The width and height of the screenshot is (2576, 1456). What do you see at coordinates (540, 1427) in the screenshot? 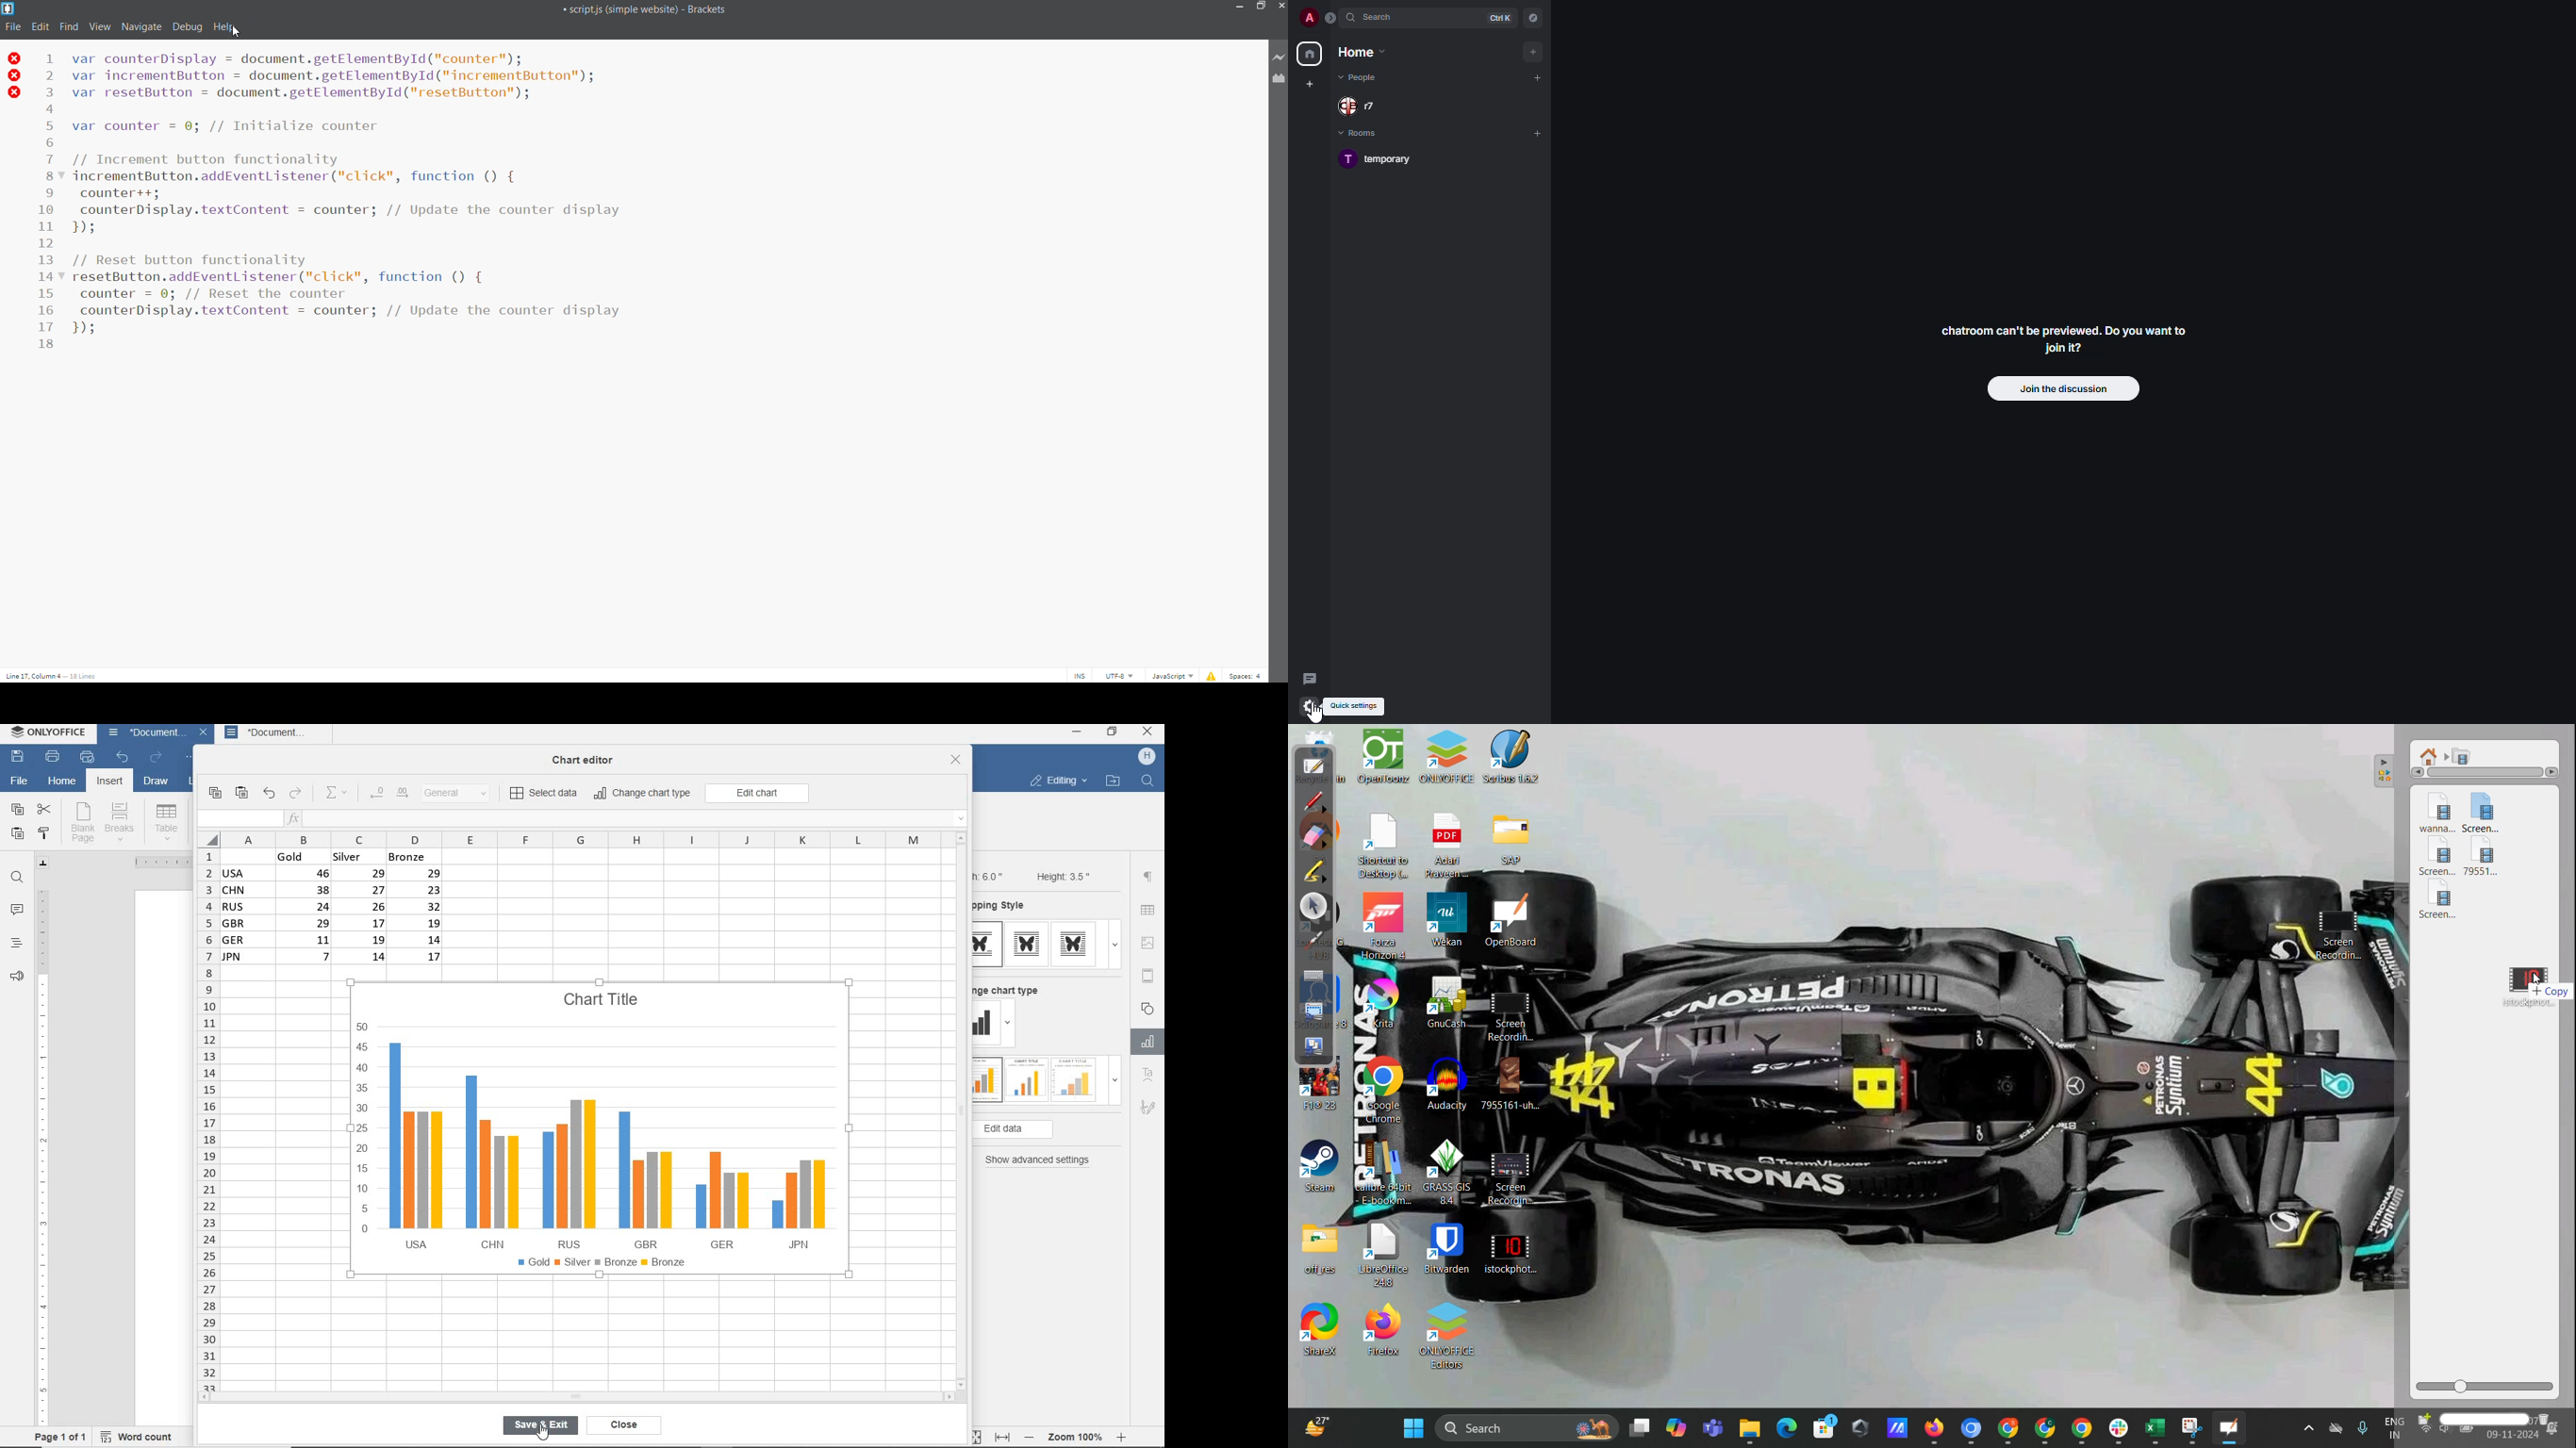
I see `save & exit` at bounding box center [540, 1427].